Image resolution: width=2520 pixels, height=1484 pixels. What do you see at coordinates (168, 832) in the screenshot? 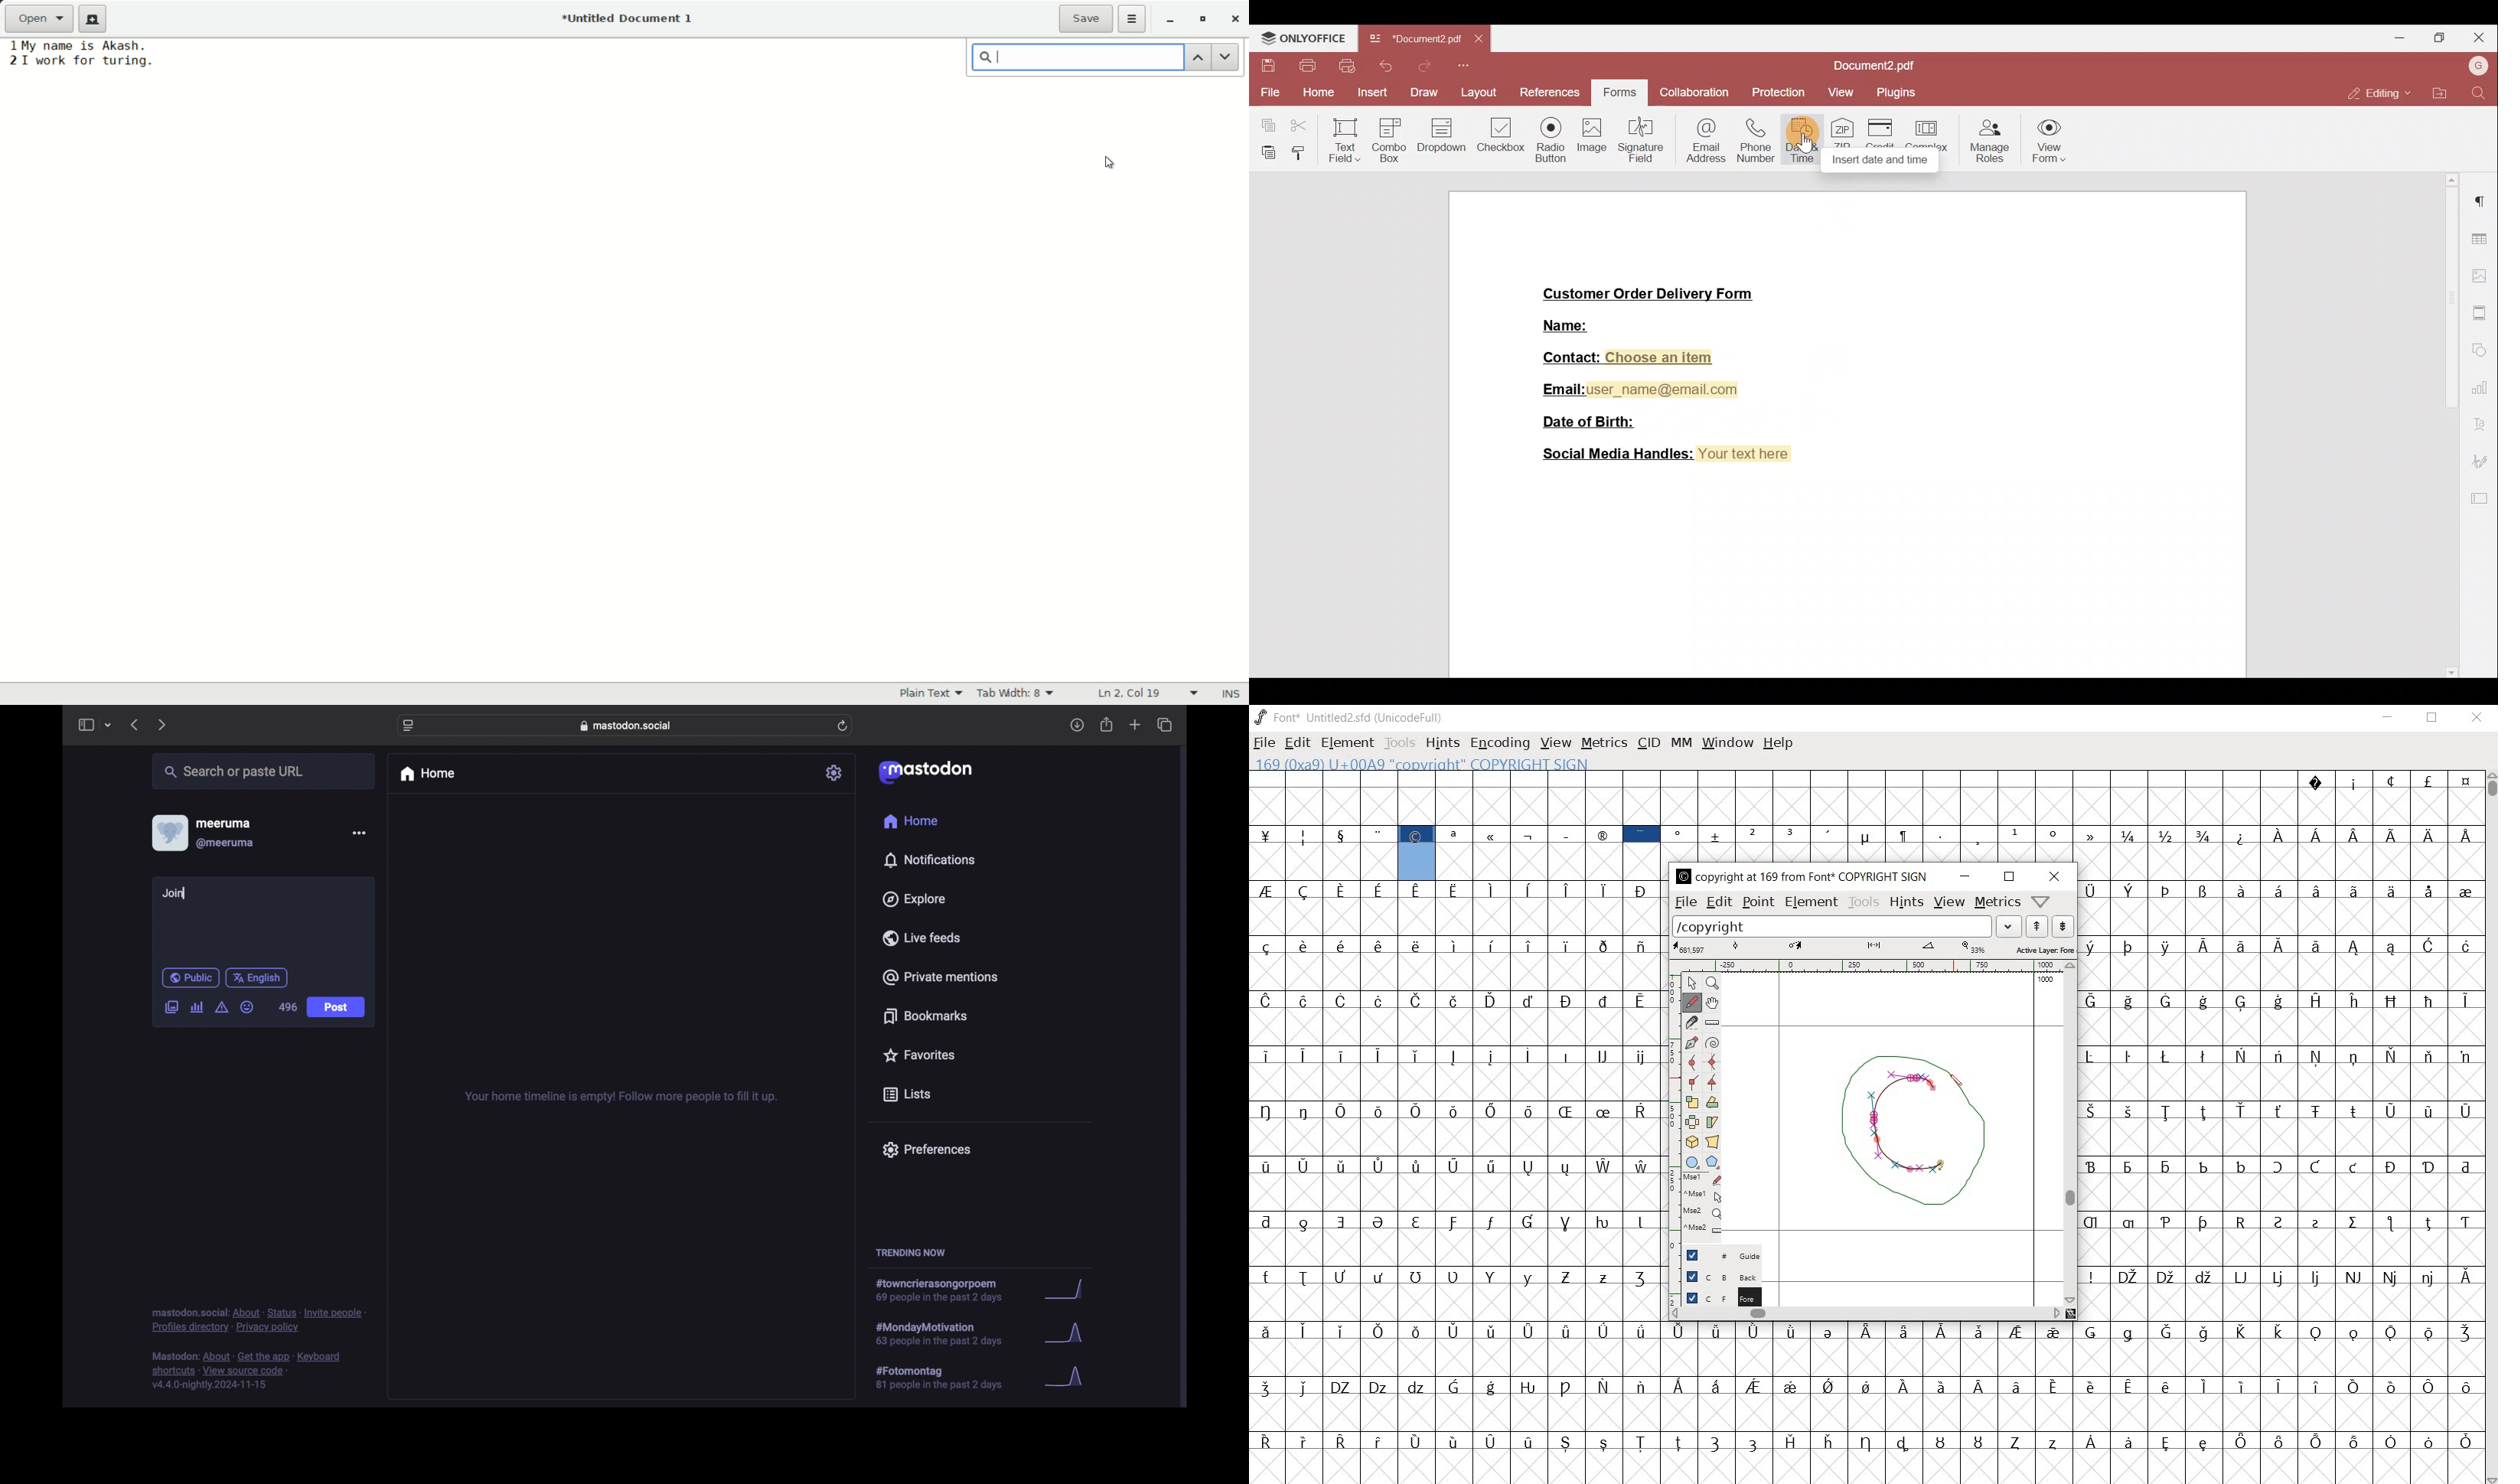
I see `display picture` at bounding box center [168, 832].